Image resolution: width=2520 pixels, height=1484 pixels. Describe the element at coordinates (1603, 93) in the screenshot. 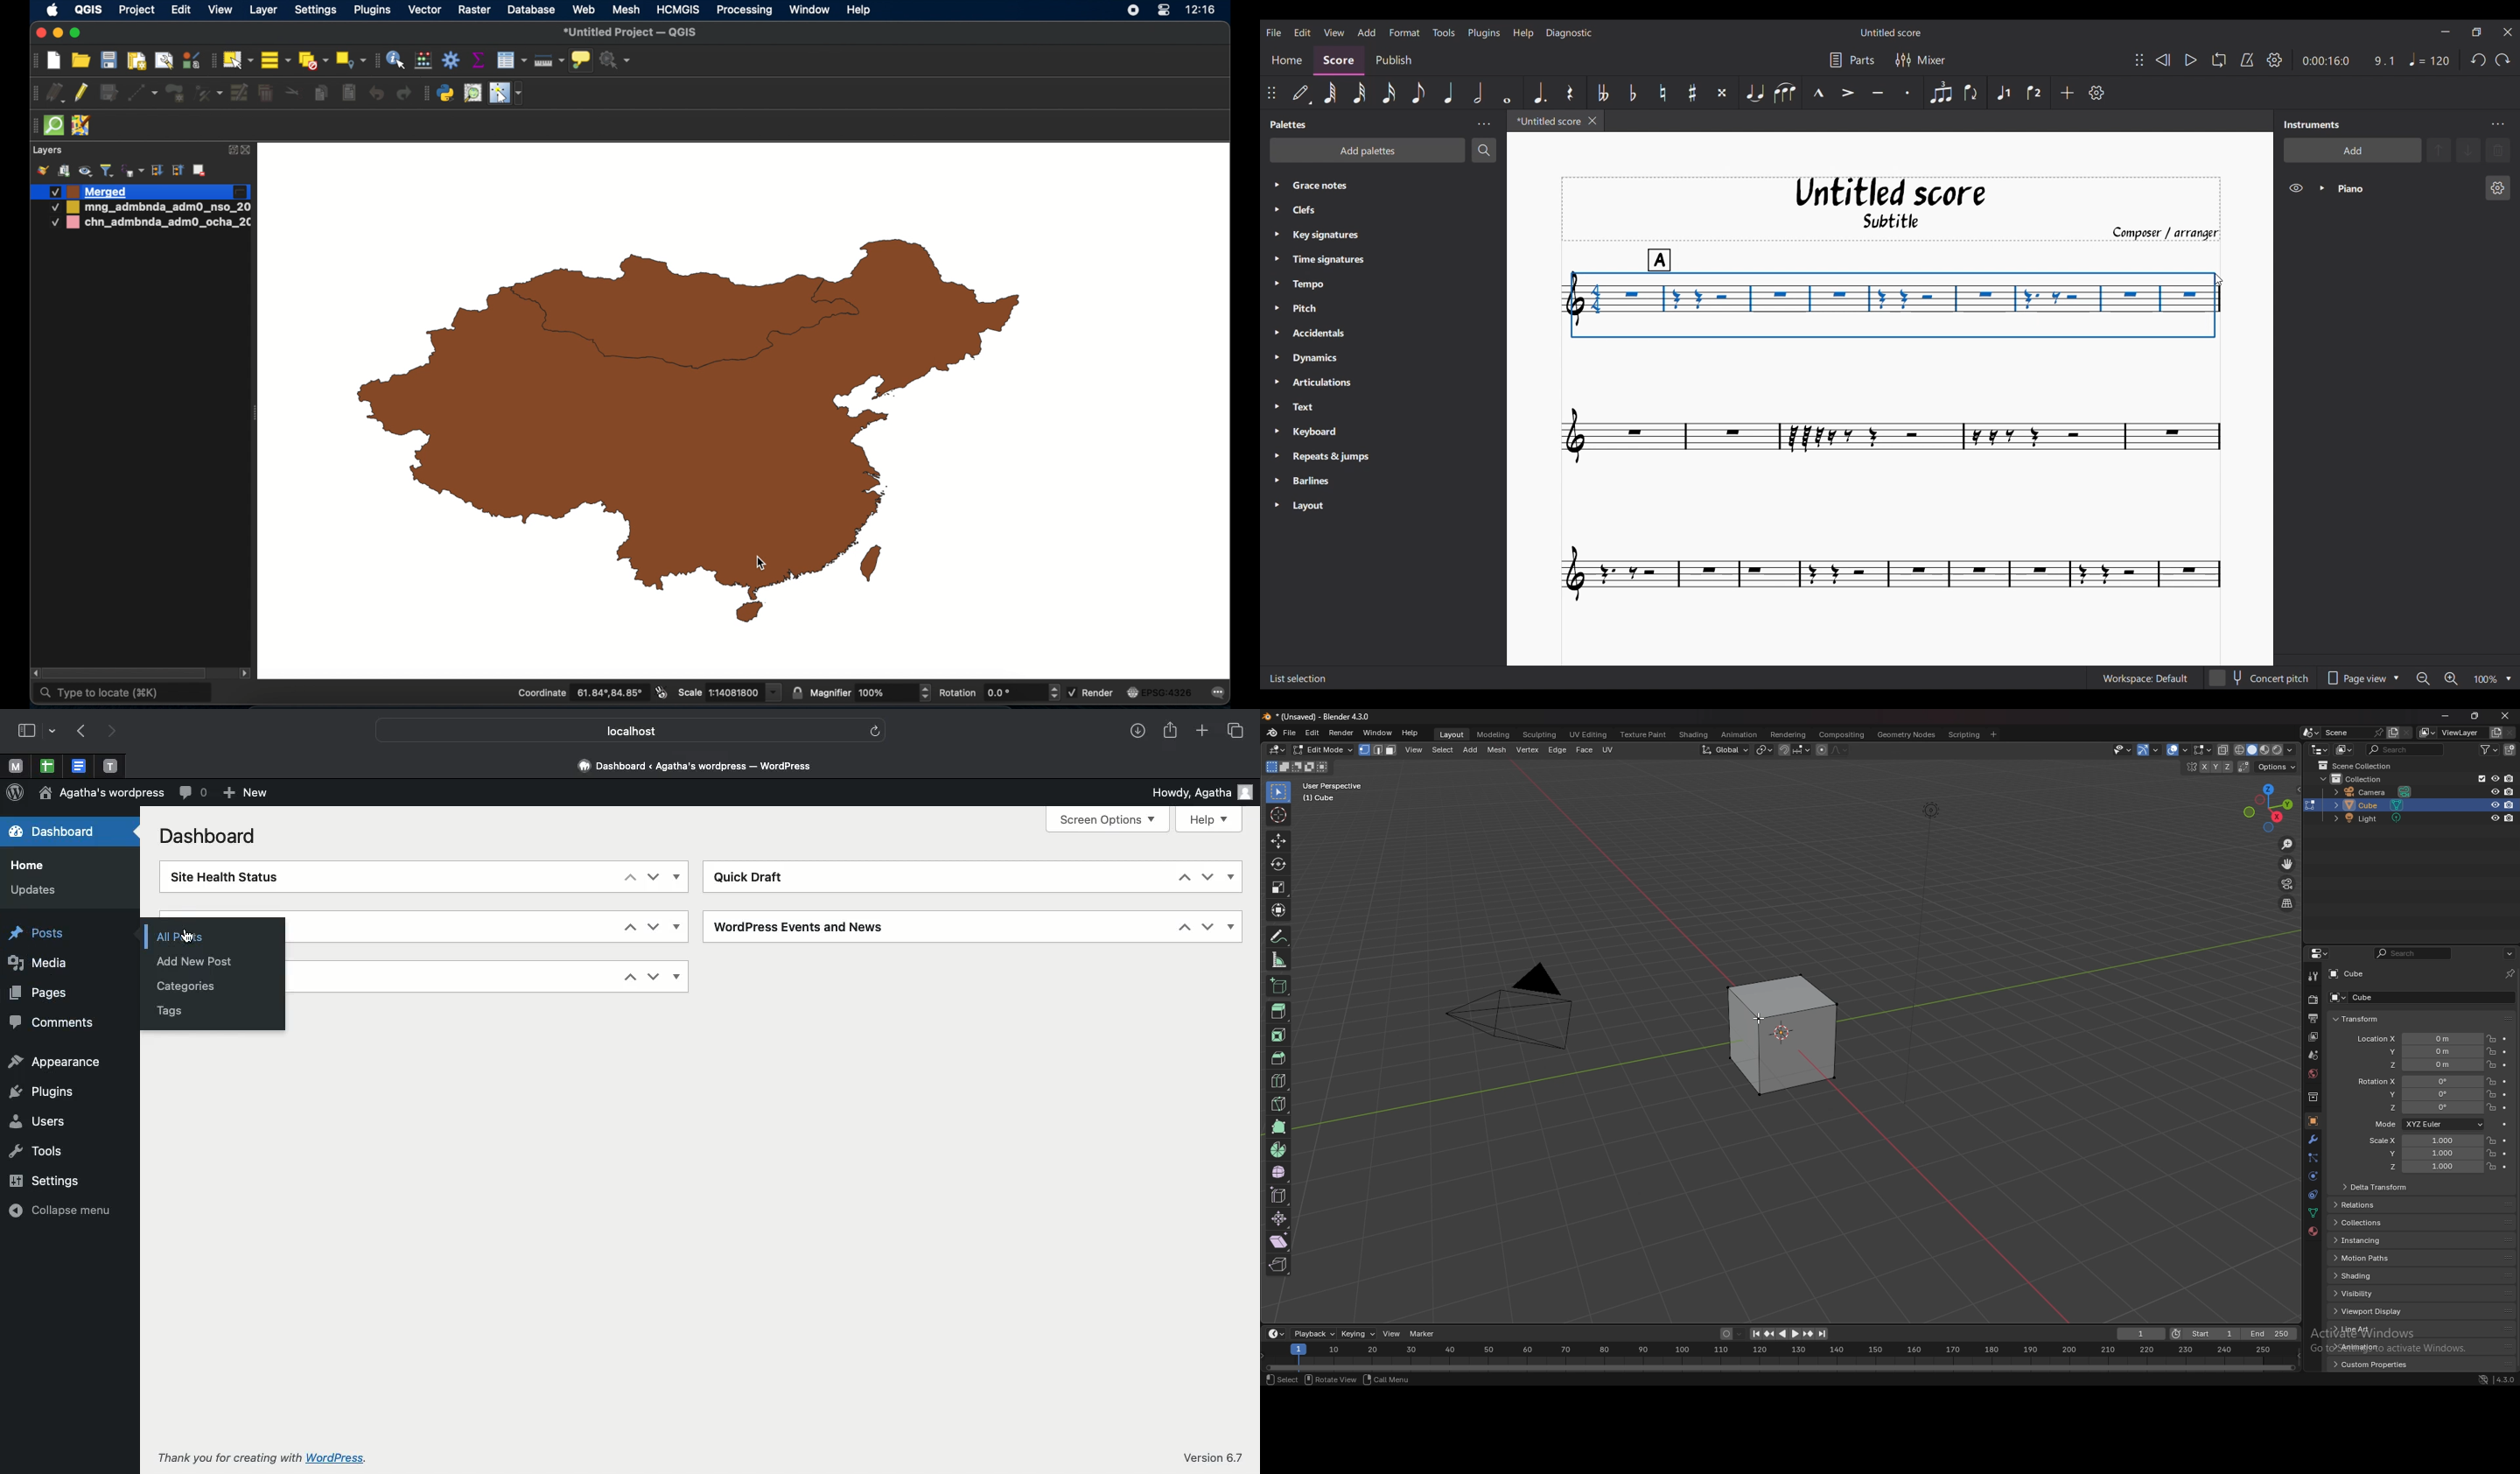

I see `Toggle double flat` at that location.